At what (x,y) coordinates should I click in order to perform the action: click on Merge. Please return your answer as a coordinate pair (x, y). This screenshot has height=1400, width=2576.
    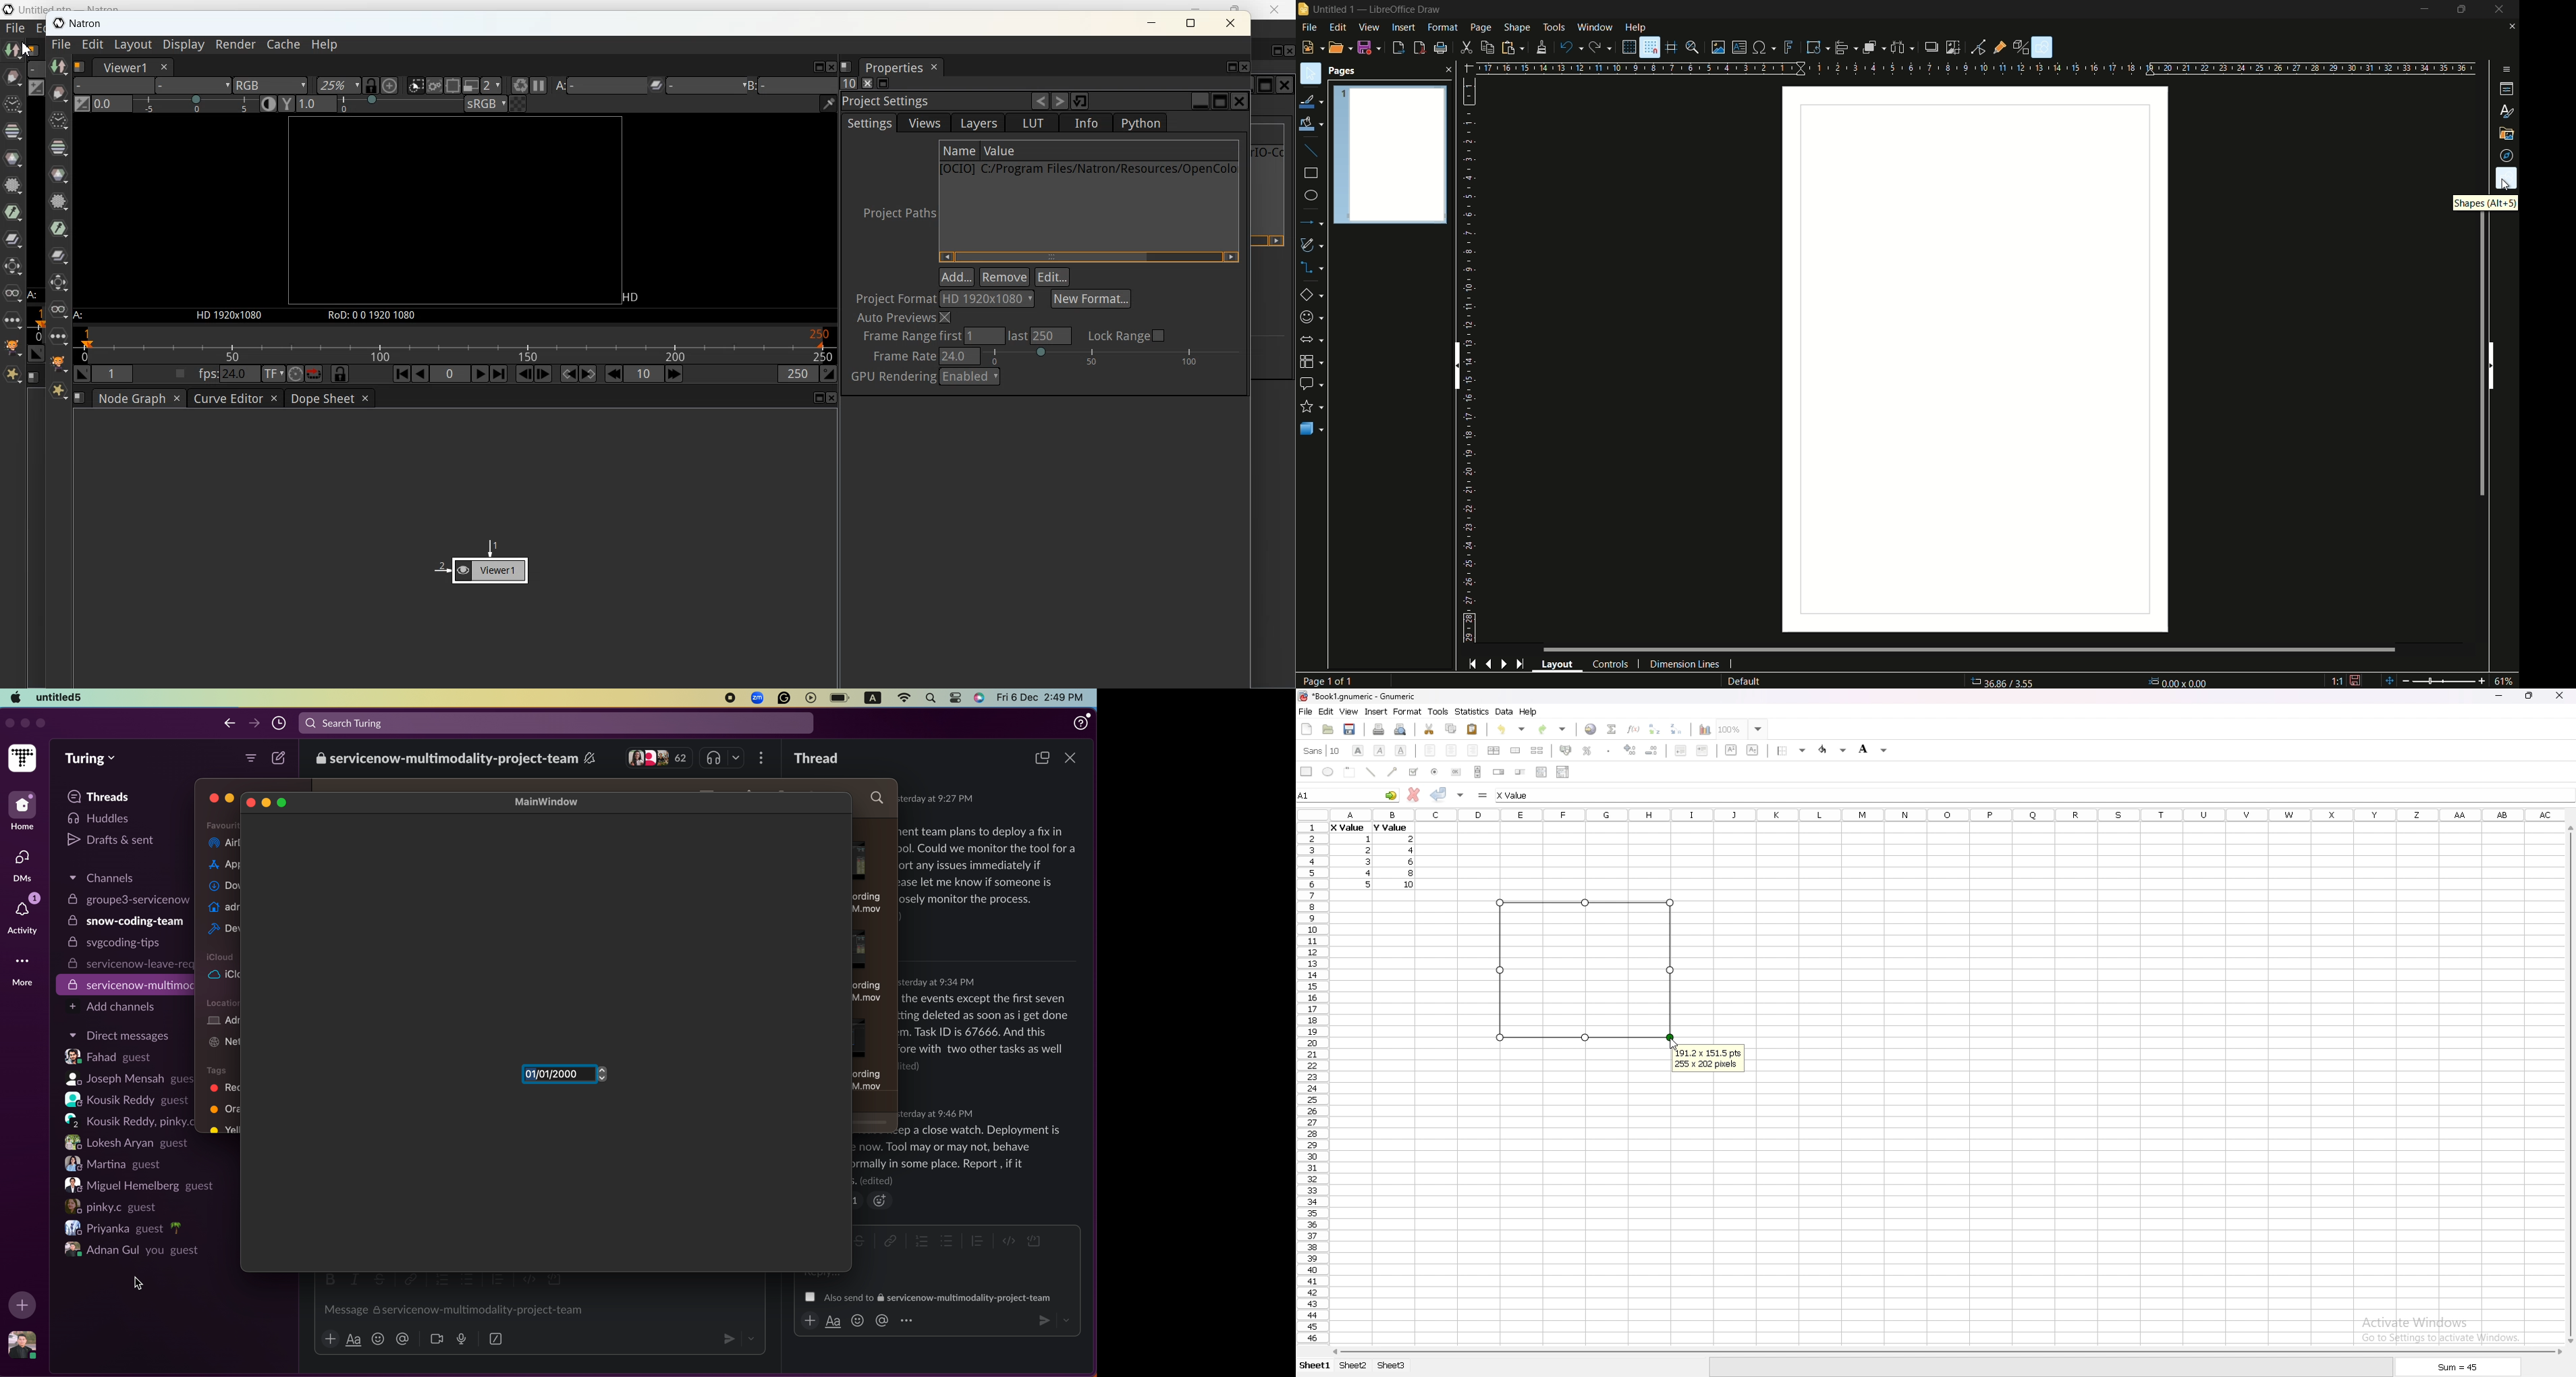
    Looking at the image, I should click on (13, 238).